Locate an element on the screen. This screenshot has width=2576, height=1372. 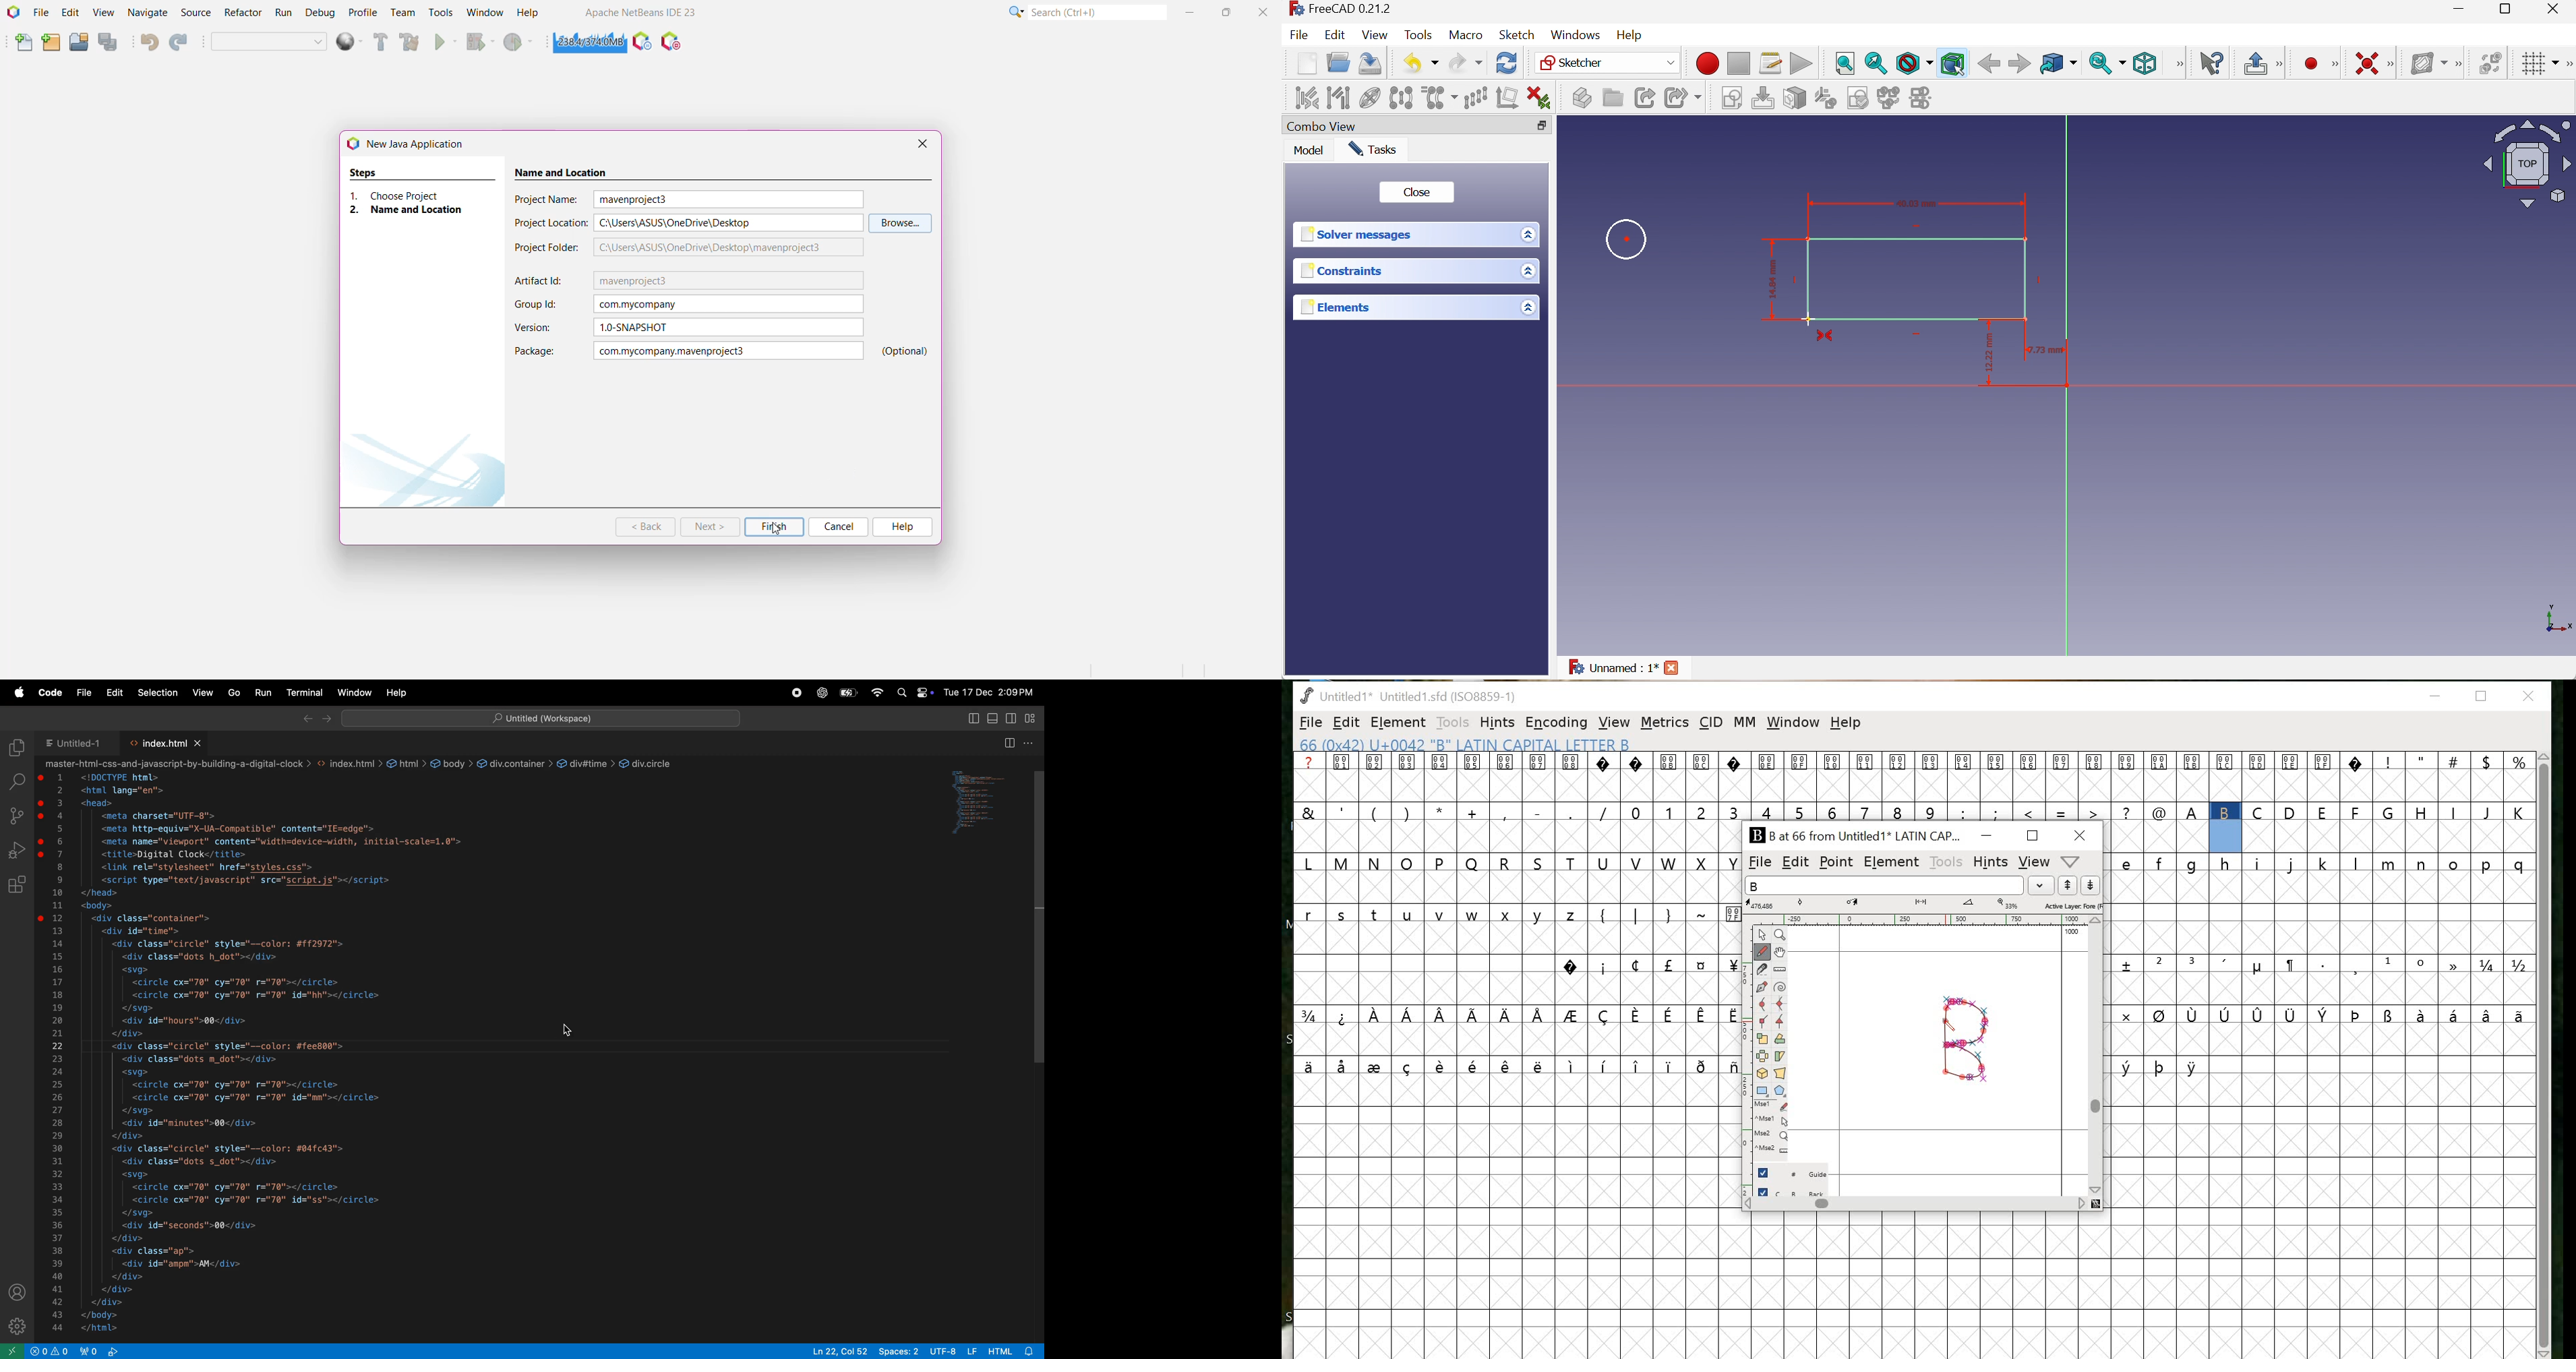
Symmetry is located at coordinates (1404, 96).